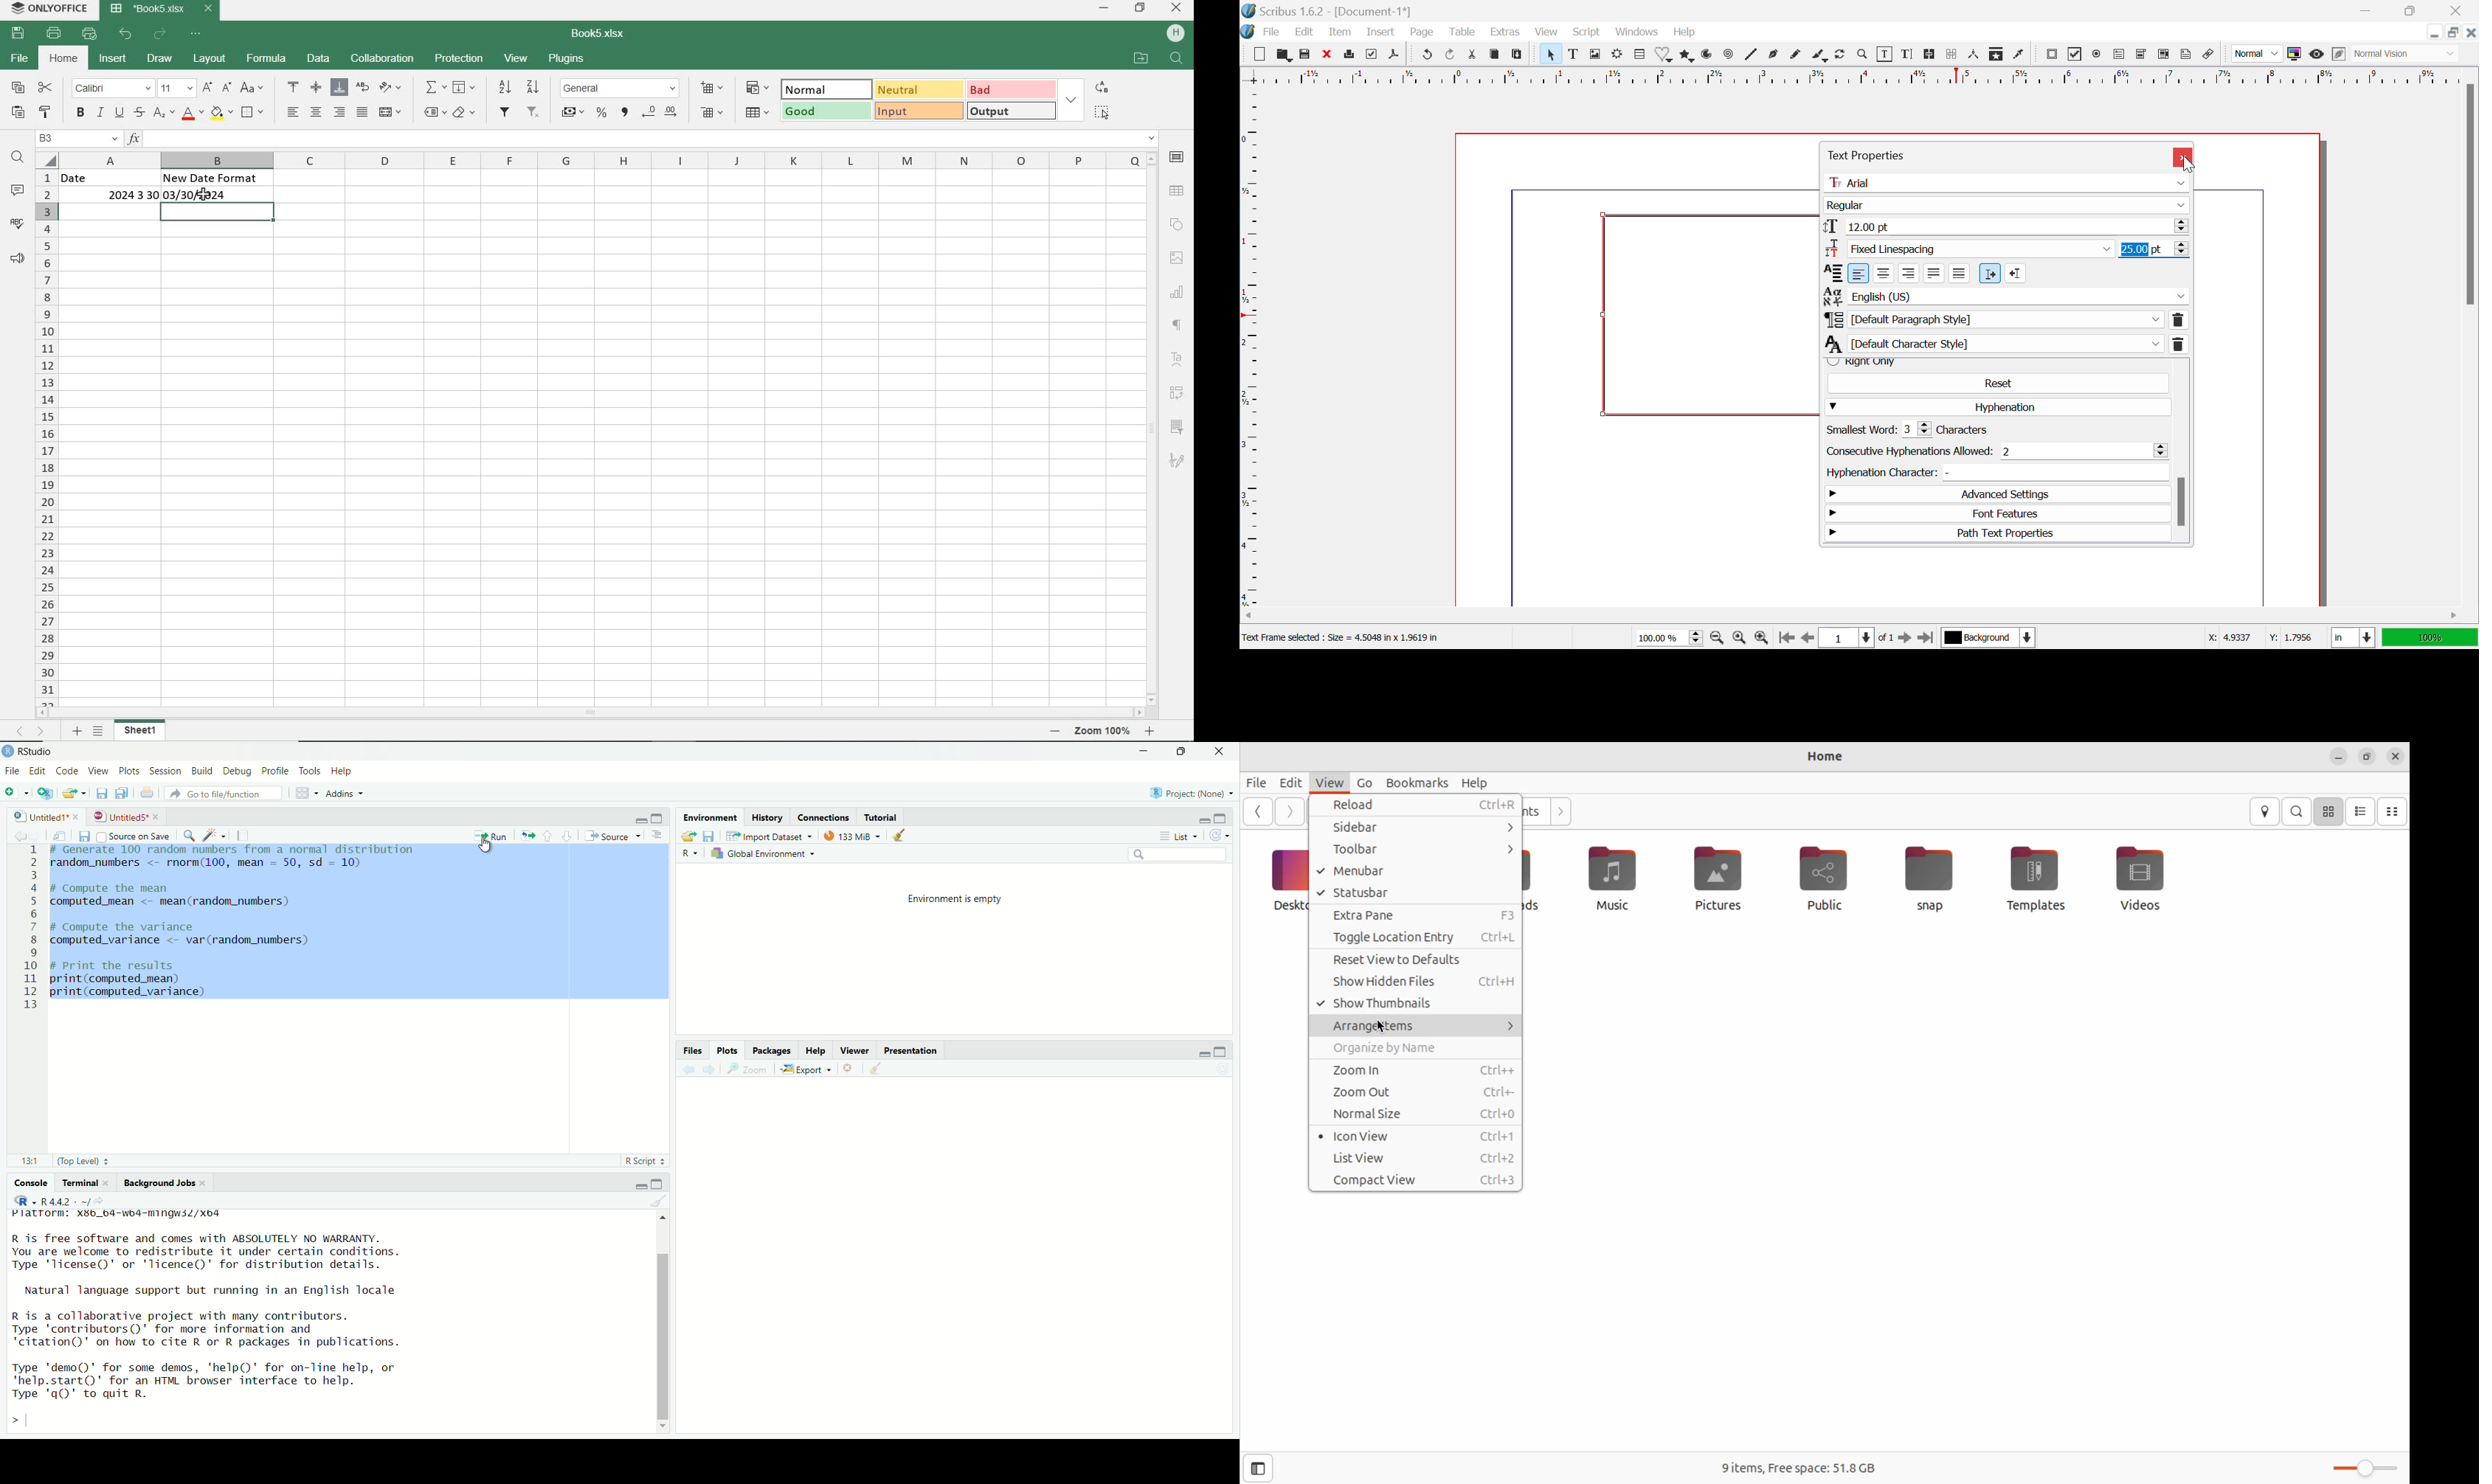 Image resolution: width=2492 pixels, height=1484 pixels. What do you see at coordinates (114, 60) in the screenshot?
I see `INSERT` at bounding box center [114, 60].